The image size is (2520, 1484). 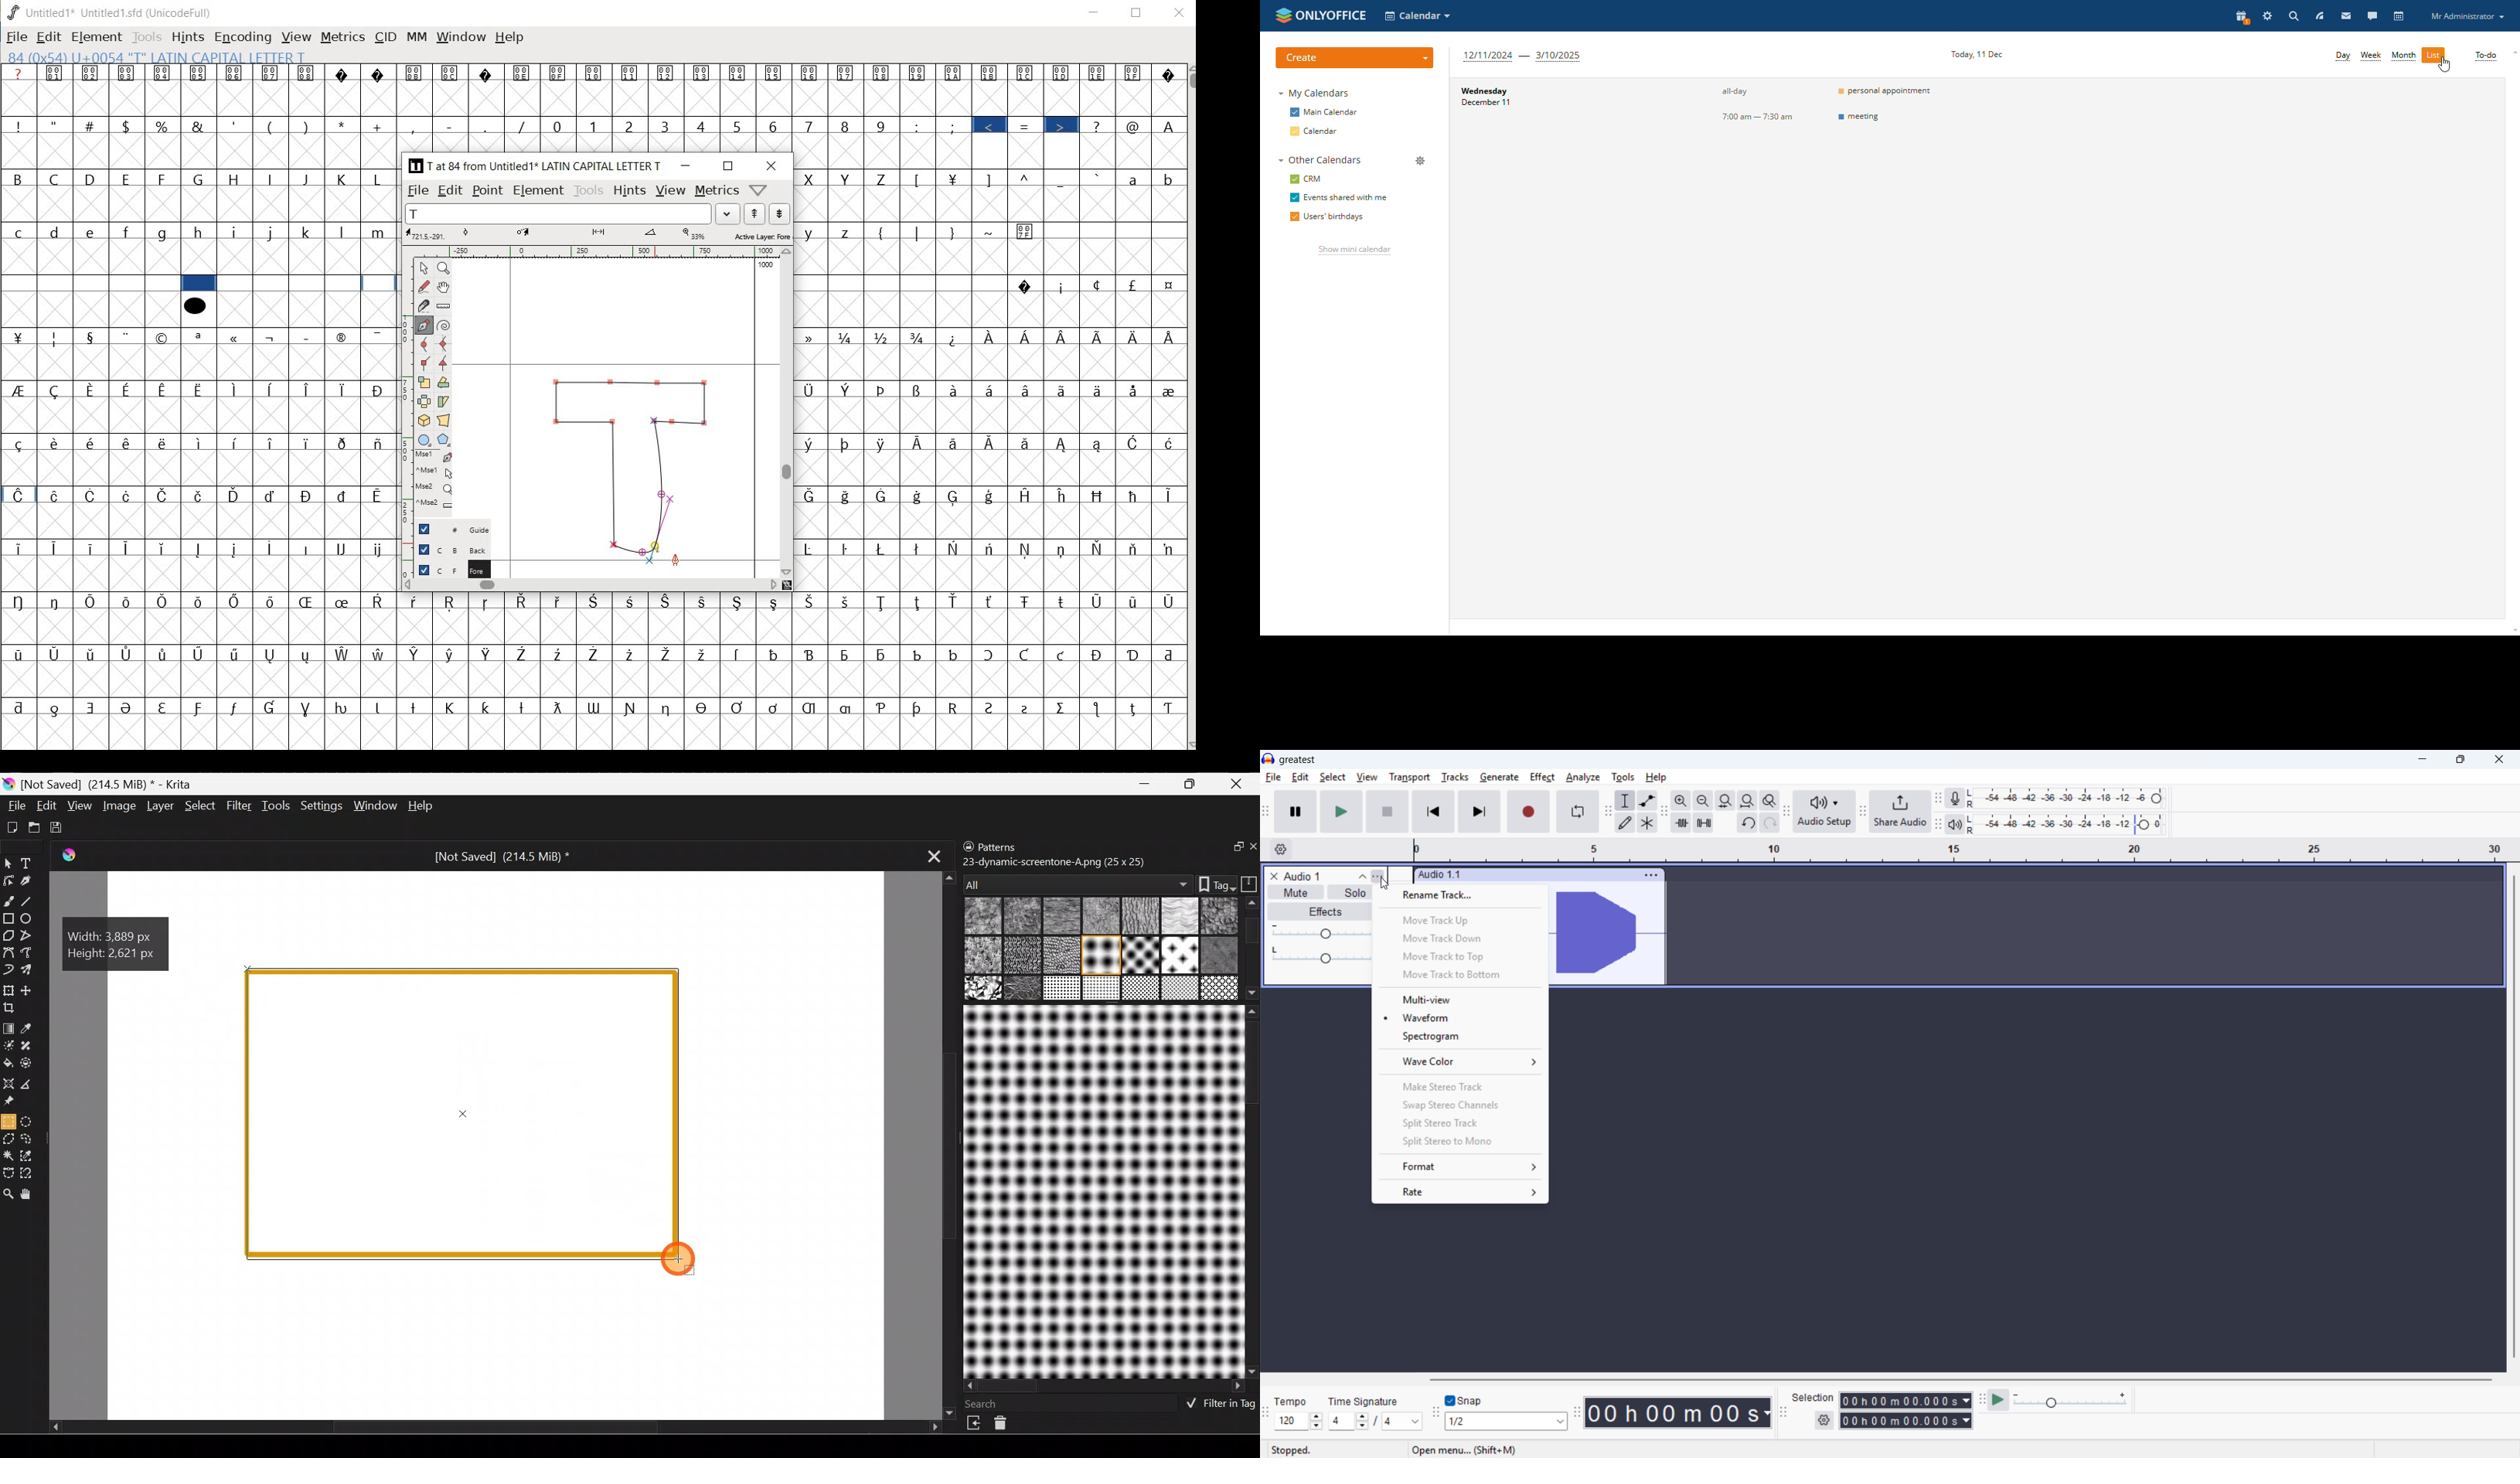 I want to click on $, so click(x=128, y=127).